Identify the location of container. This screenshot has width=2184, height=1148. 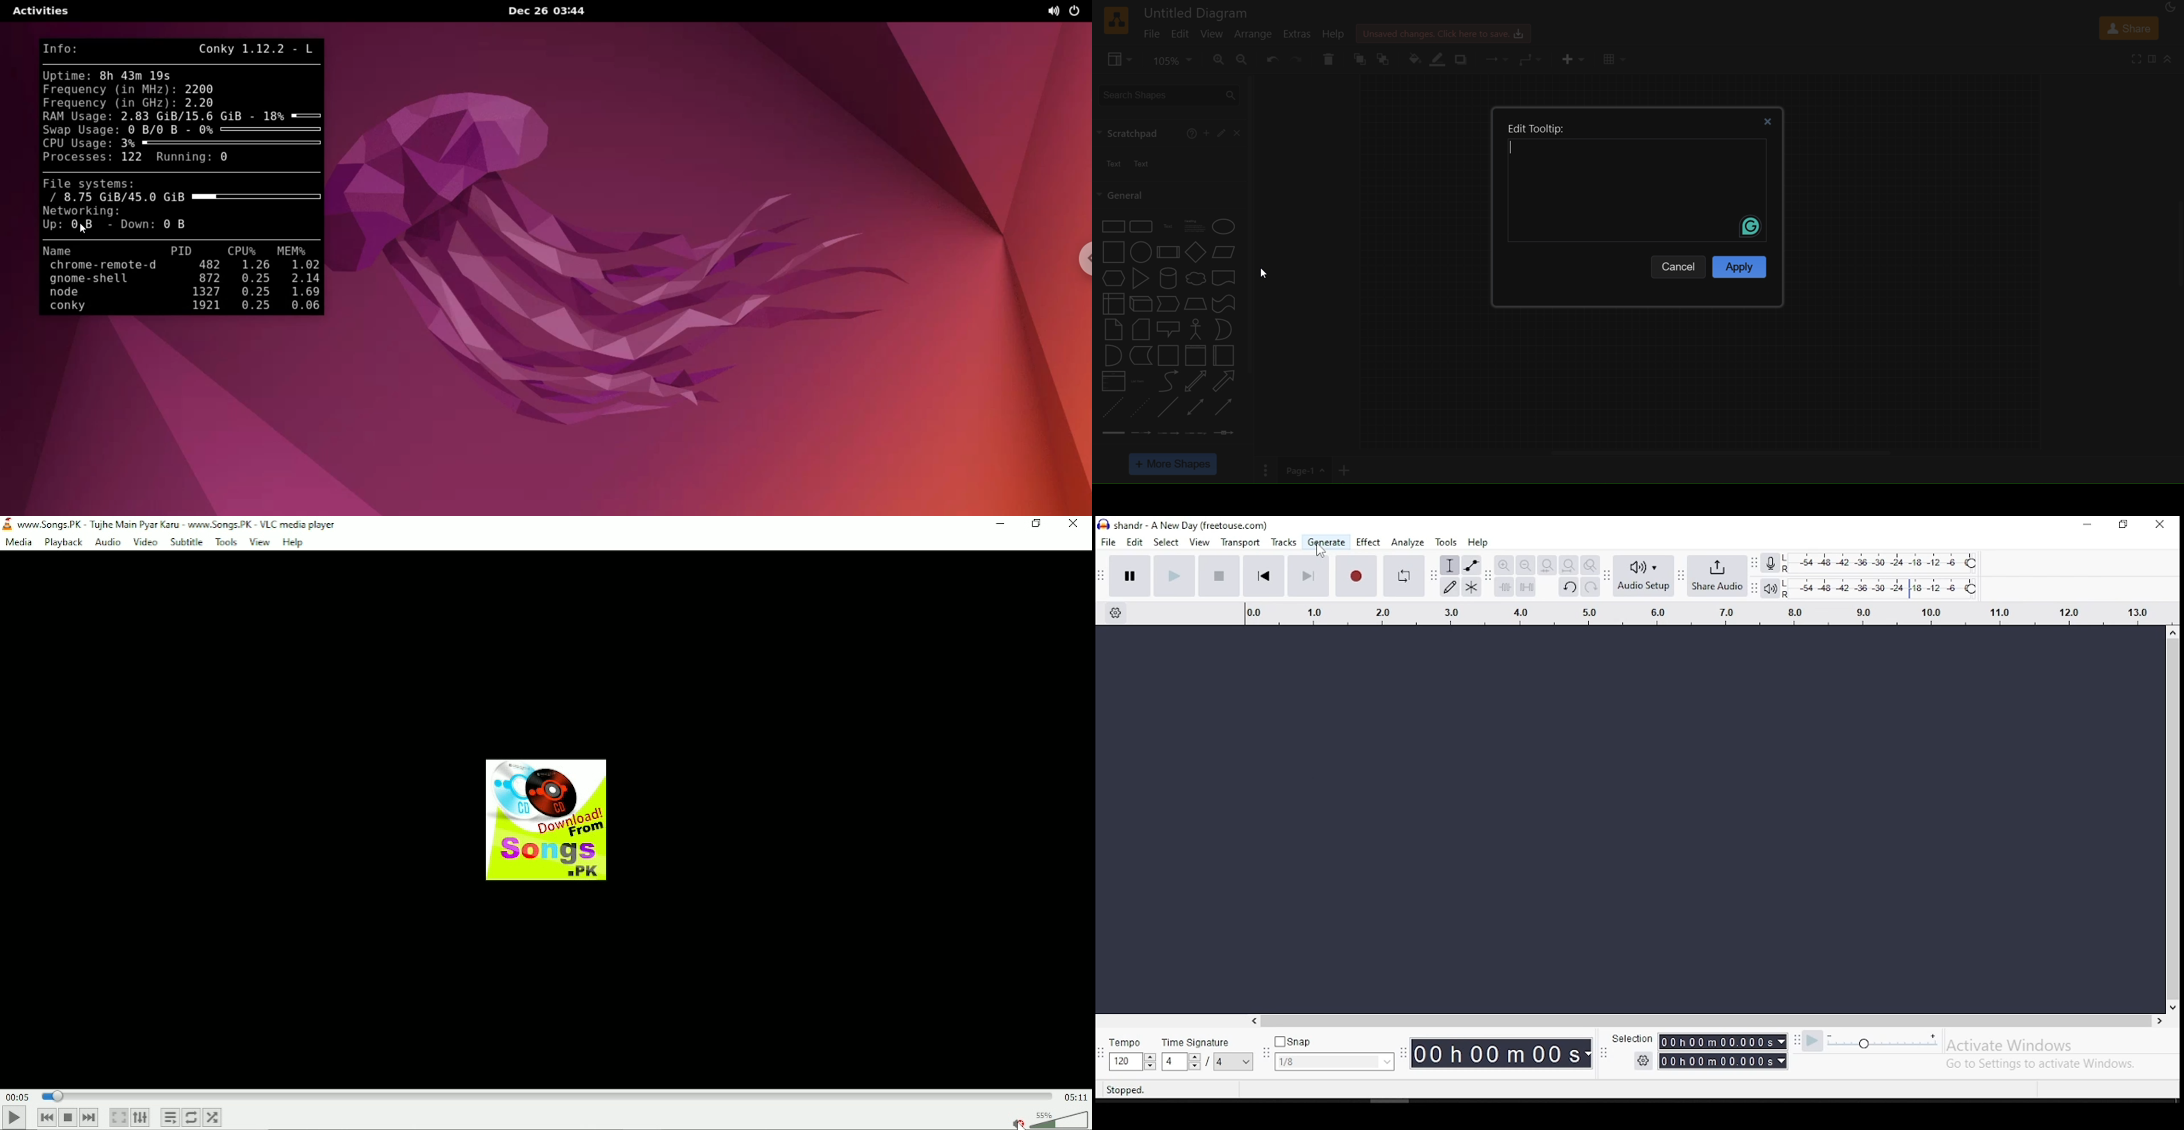
(1167, 355).